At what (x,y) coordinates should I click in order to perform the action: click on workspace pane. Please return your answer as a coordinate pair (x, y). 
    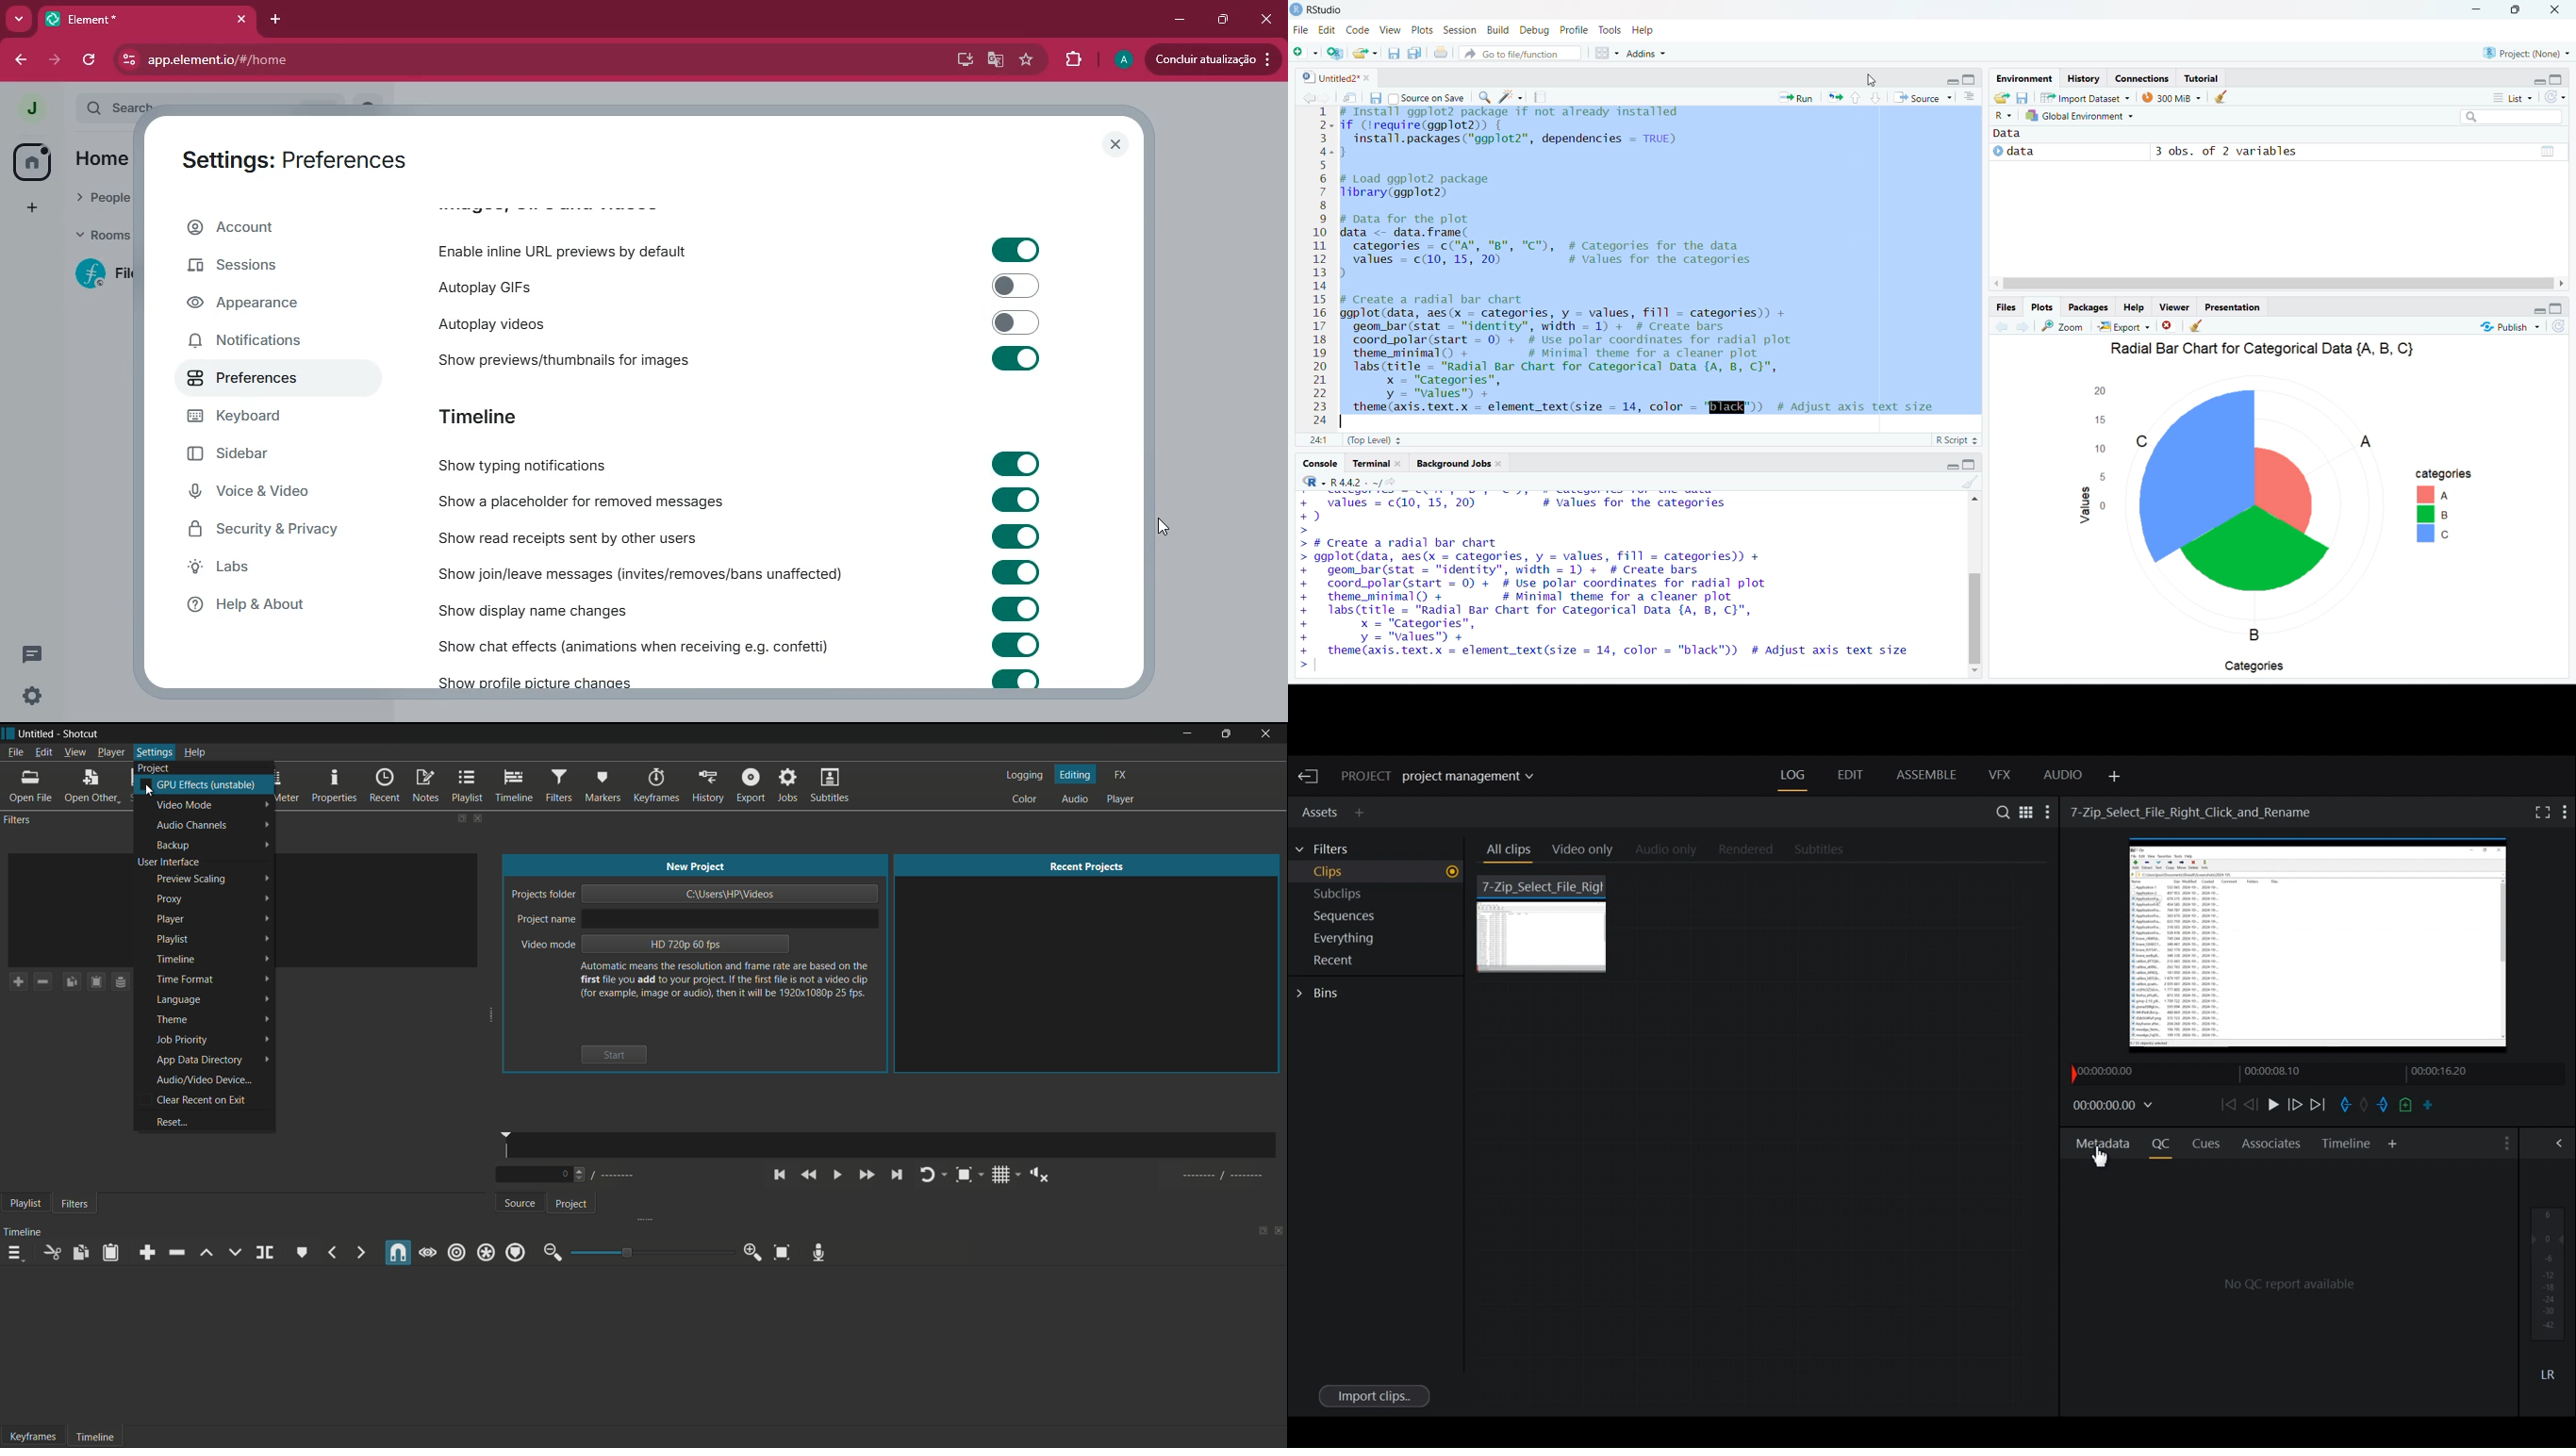
    Looking at the image, I should click on (1607, 53).